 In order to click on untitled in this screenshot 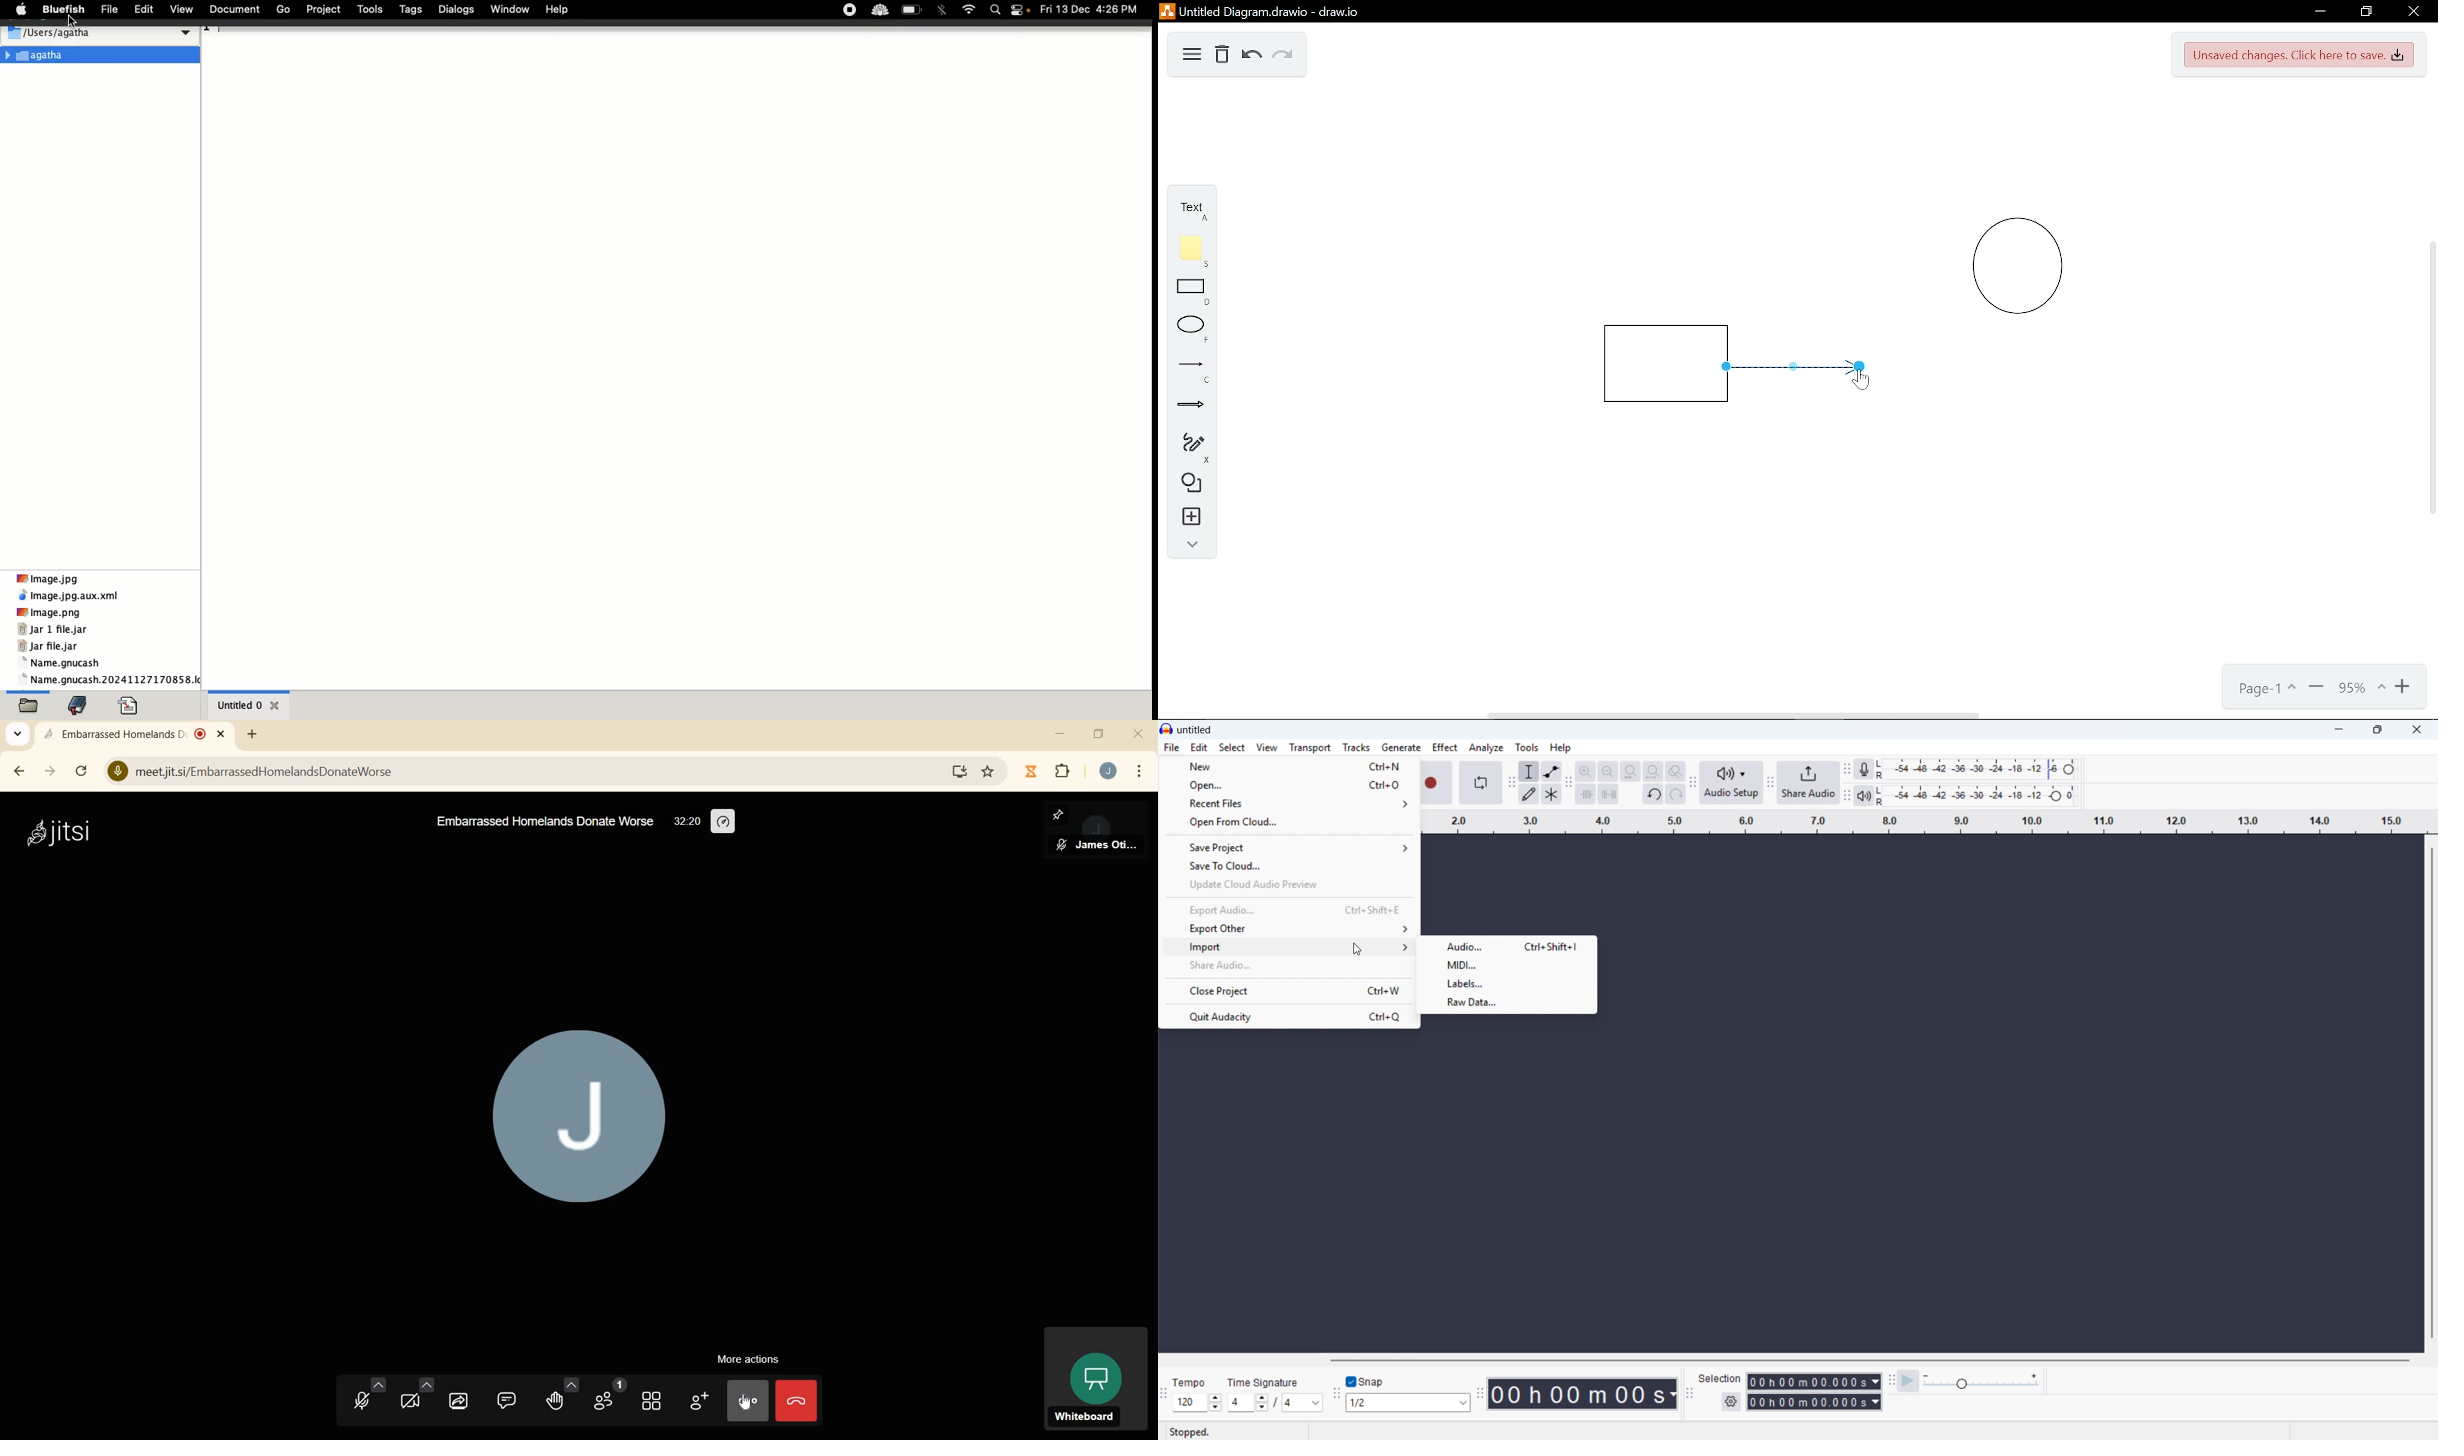, I will do `click(1195, 731)`.